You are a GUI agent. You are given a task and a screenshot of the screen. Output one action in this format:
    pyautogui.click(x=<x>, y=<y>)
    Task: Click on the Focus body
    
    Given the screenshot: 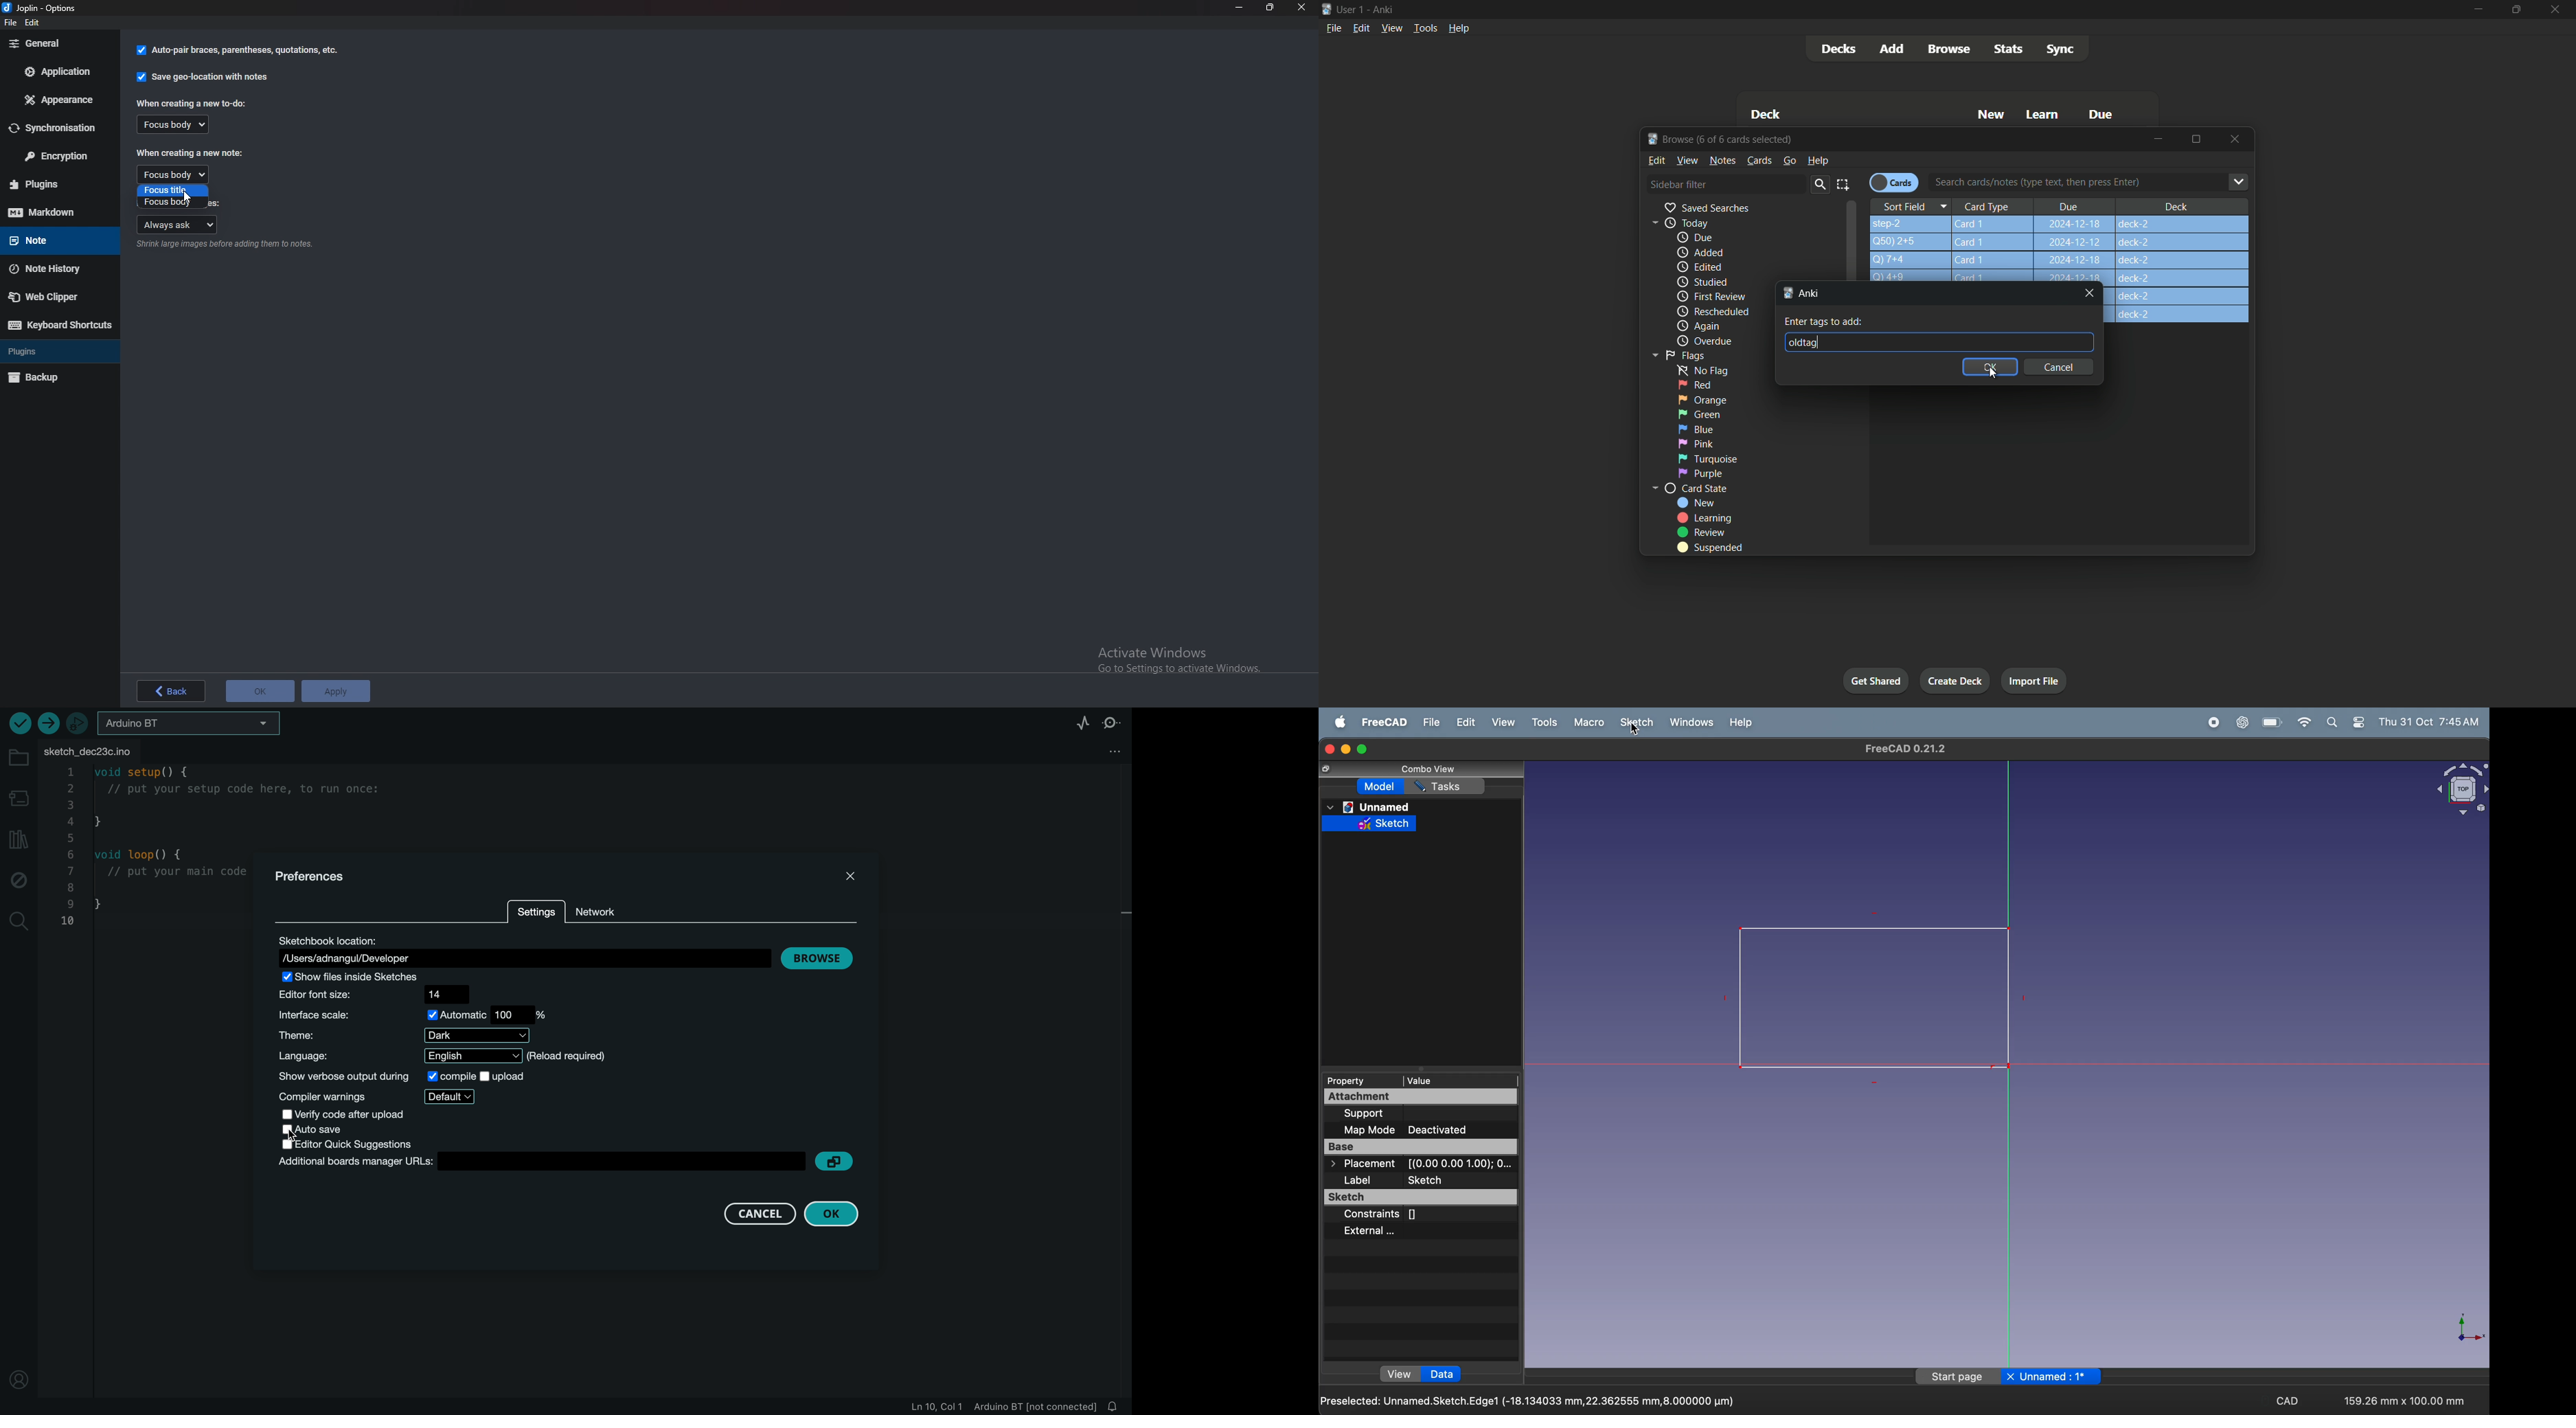 What is the action you would take?
    pyautogui.click(x=170, y=202)
    